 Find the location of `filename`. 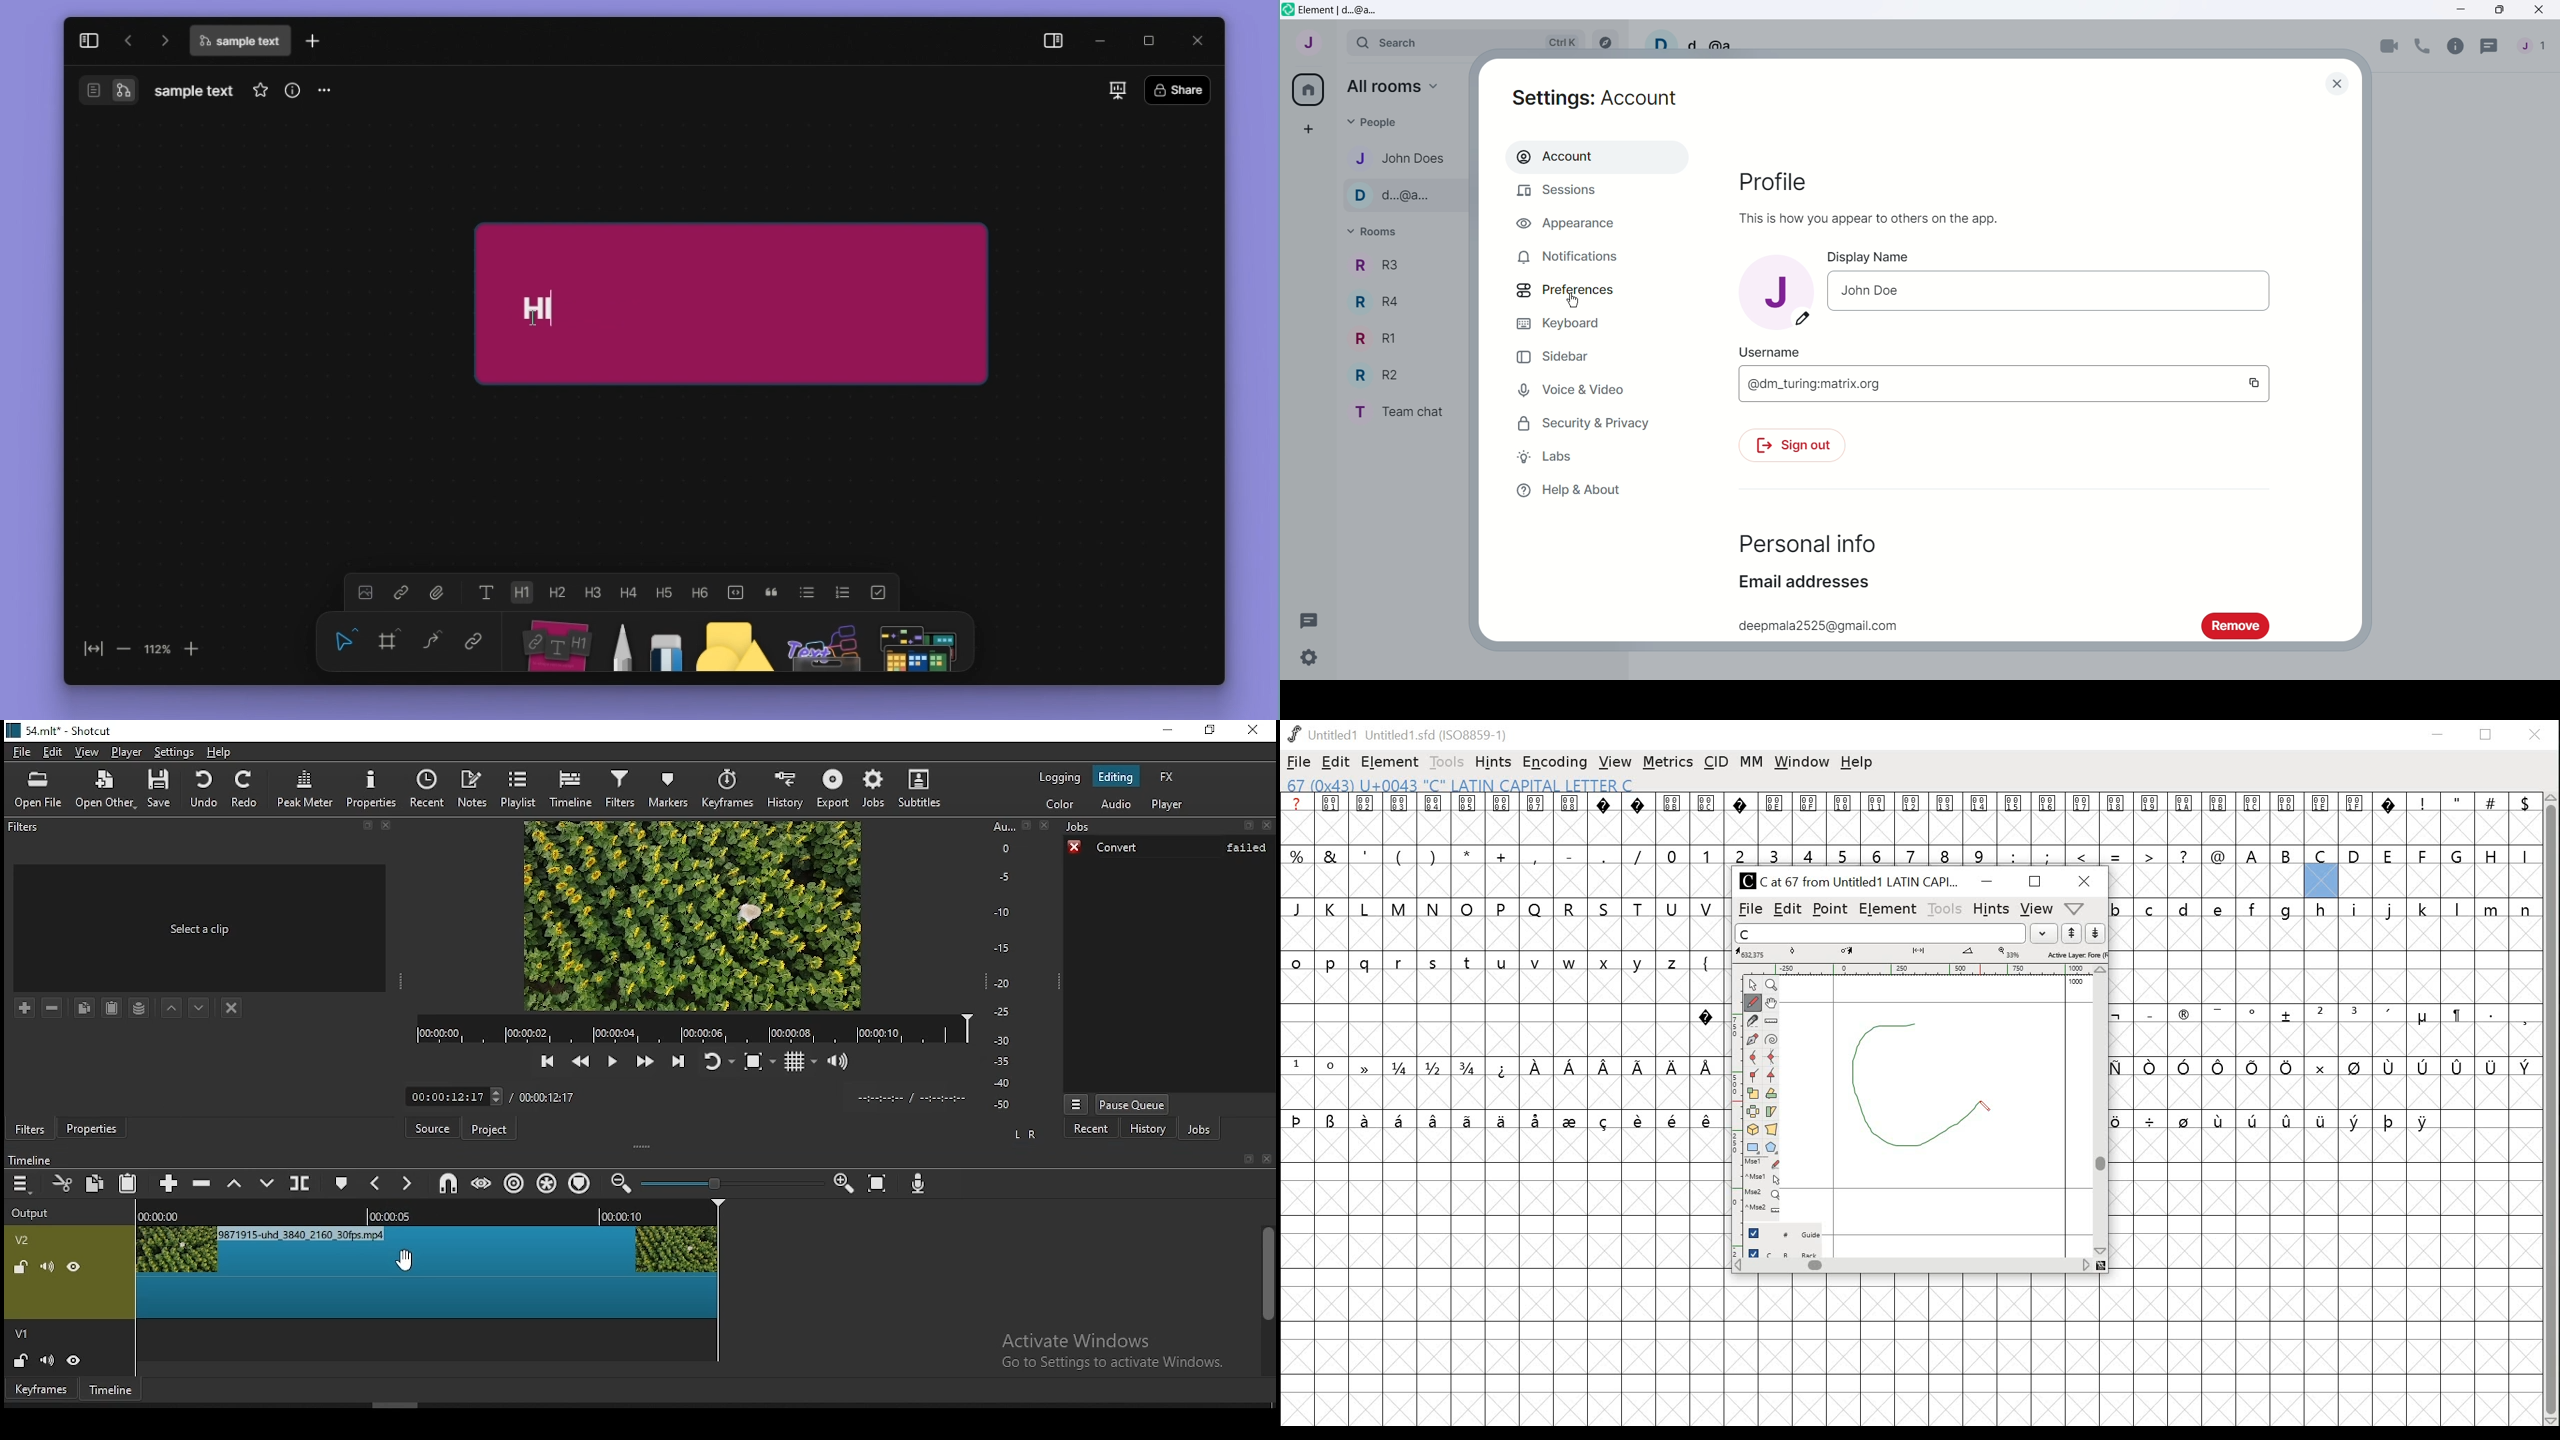

filename is located at coordinates (194, 92).